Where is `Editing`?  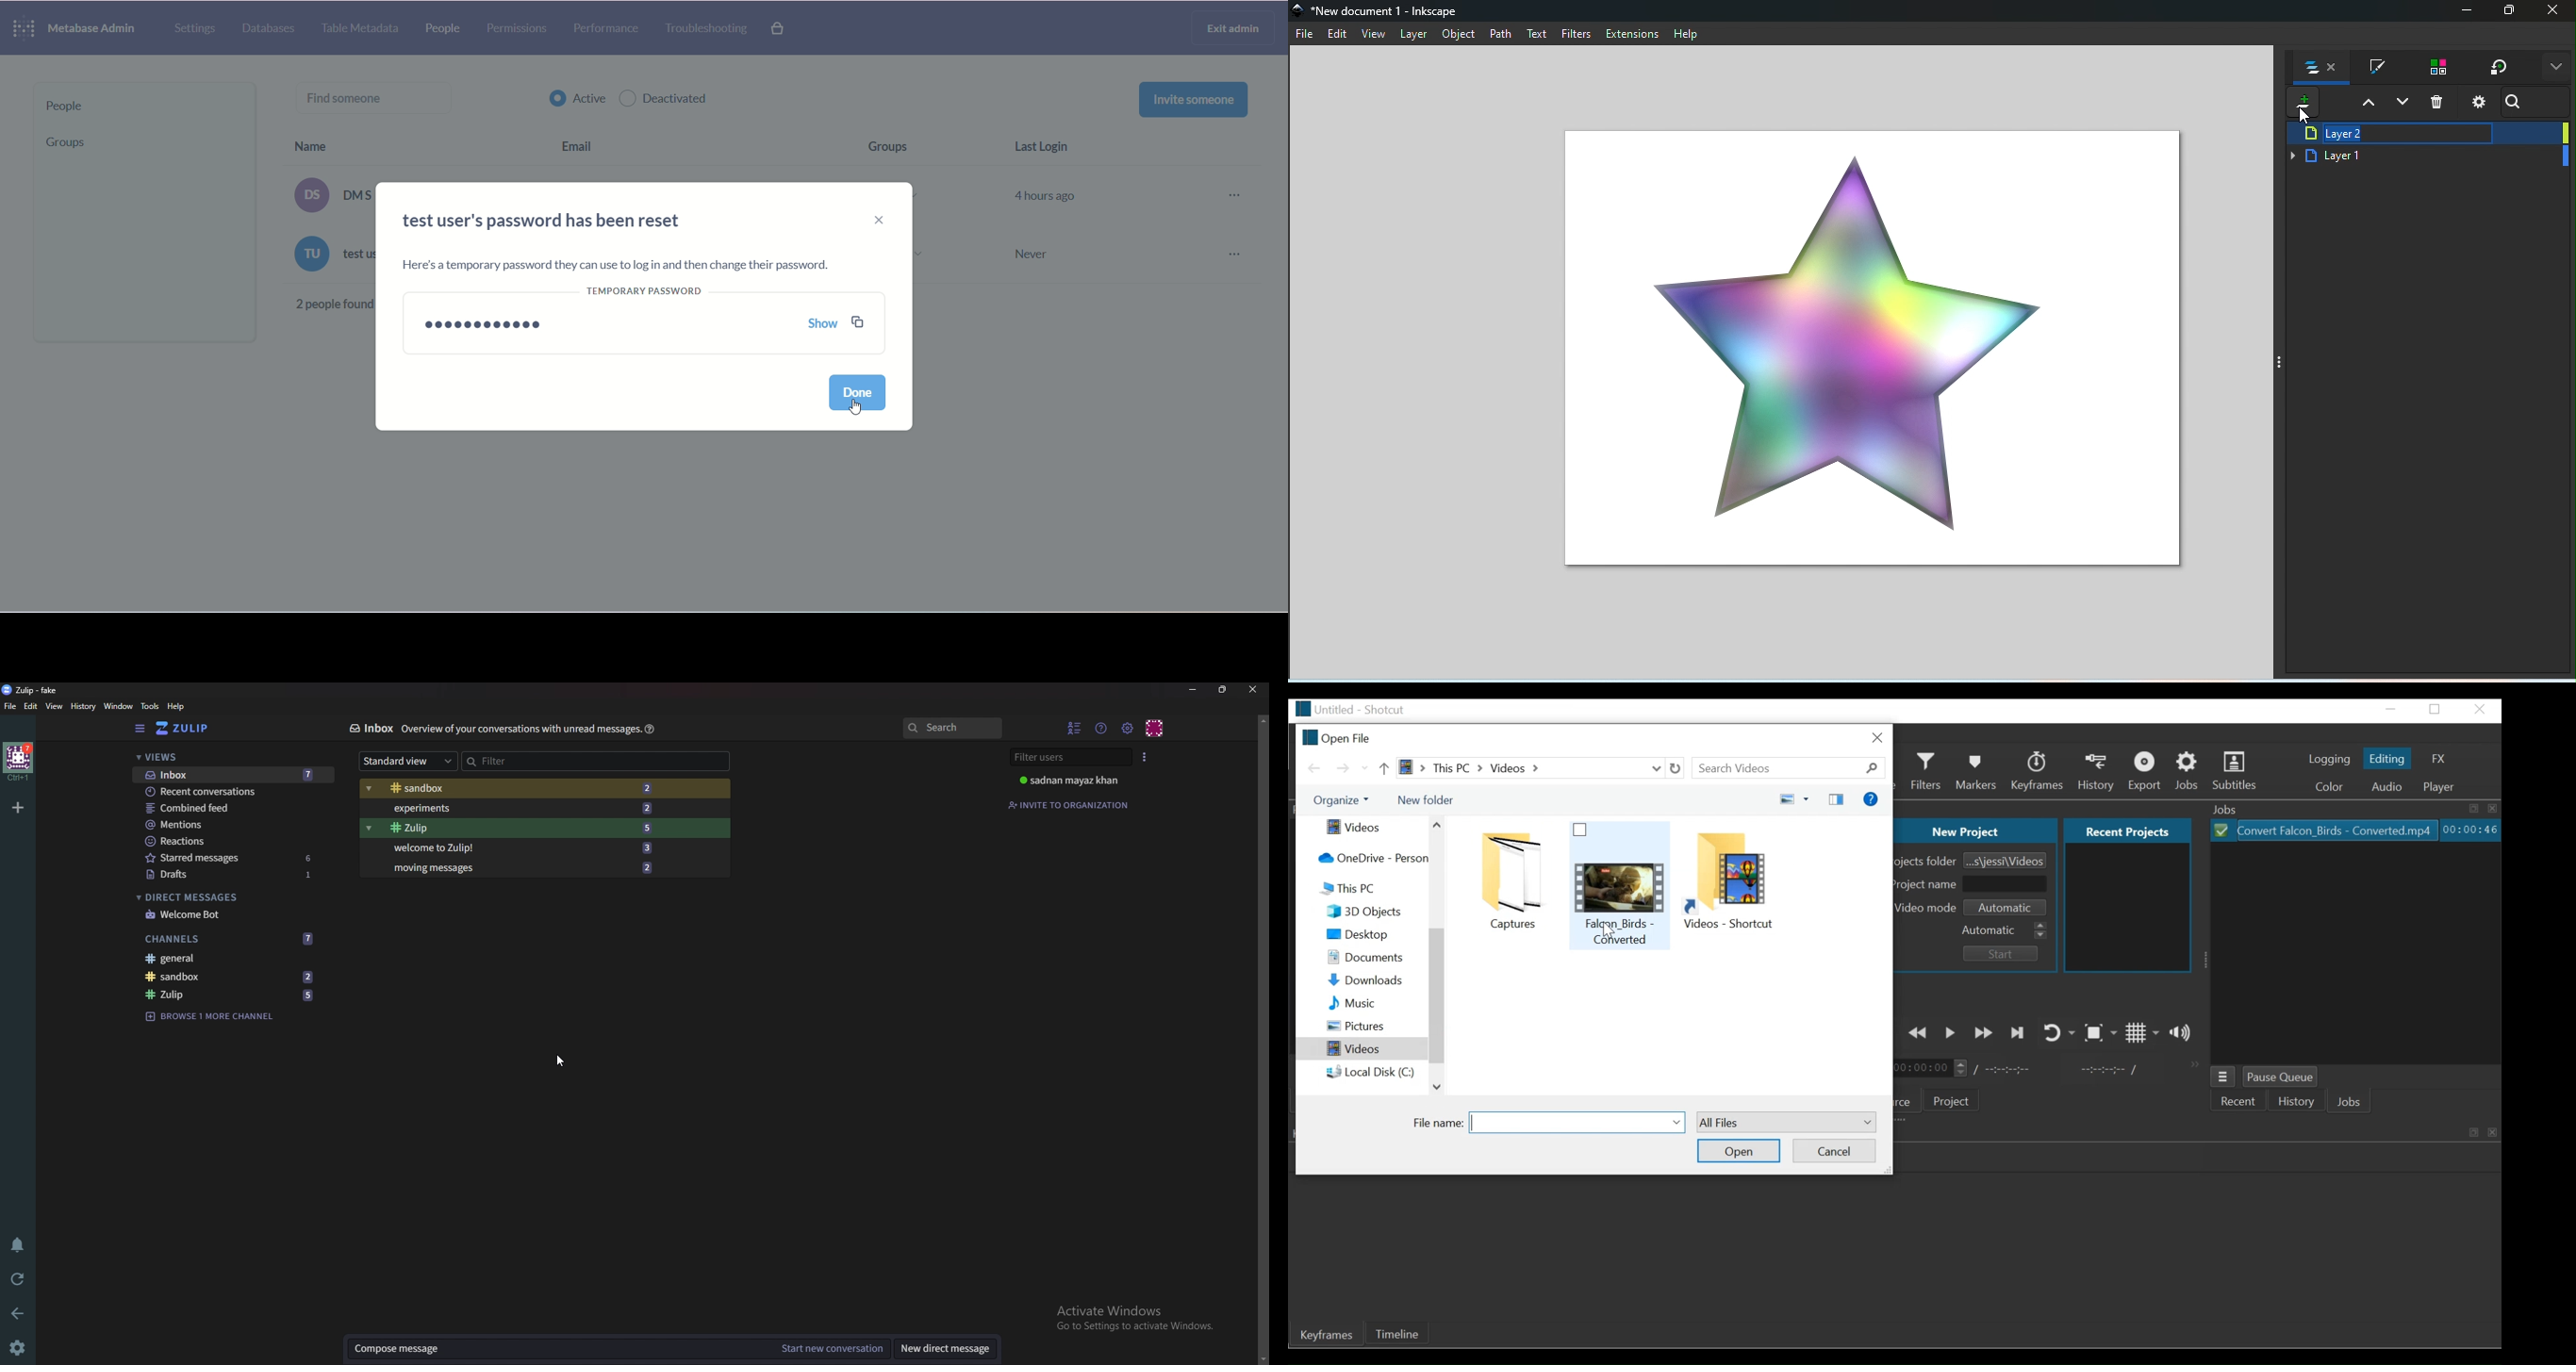
Editing is located at coordinates (2387, 757).